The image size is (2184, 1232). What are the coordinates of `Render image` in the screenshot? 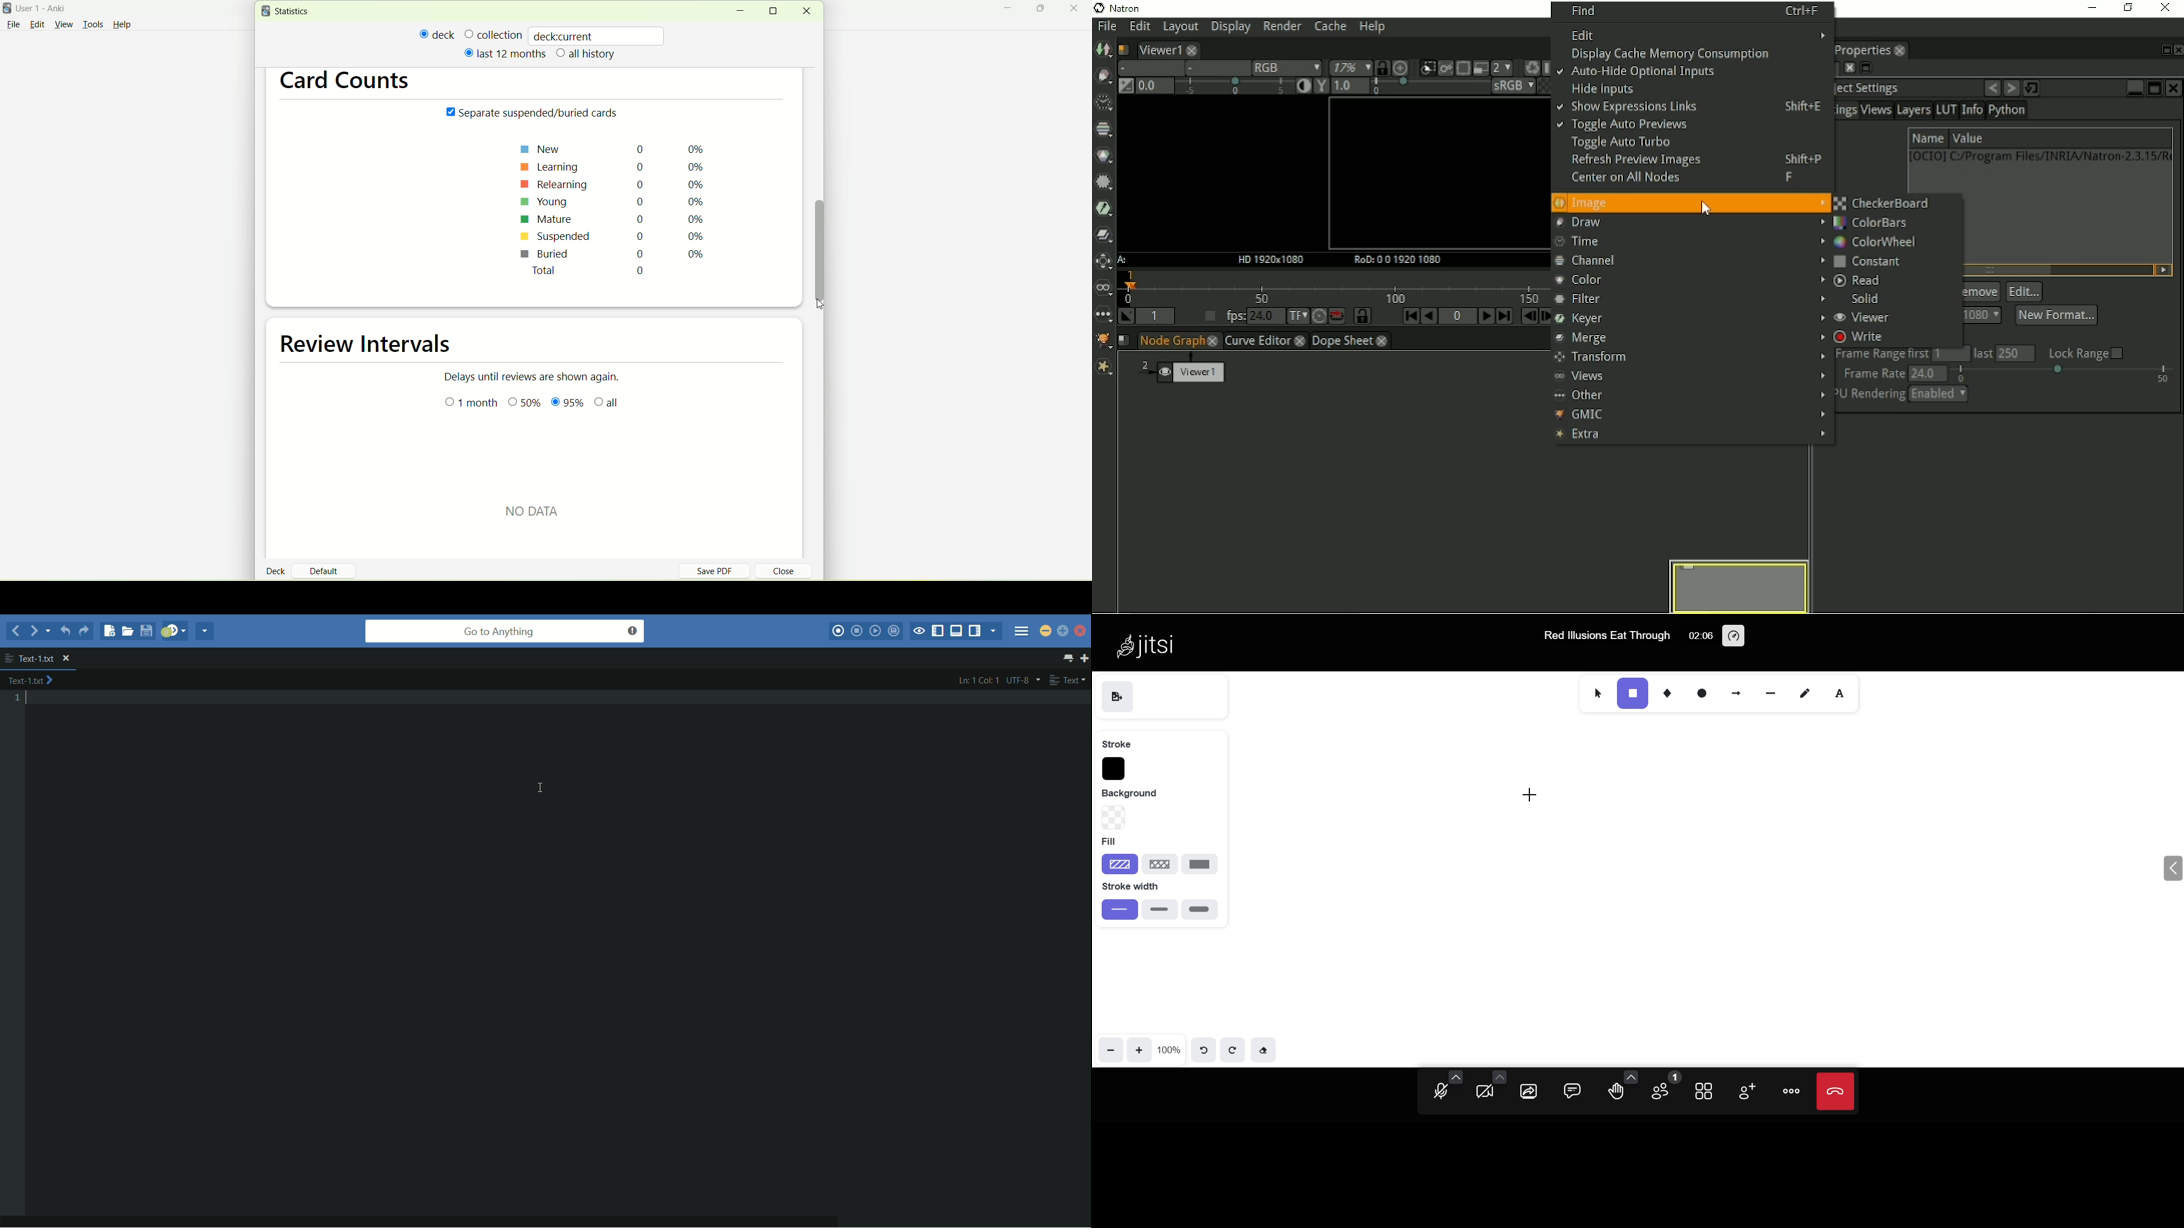 It's located at (1445, 69).